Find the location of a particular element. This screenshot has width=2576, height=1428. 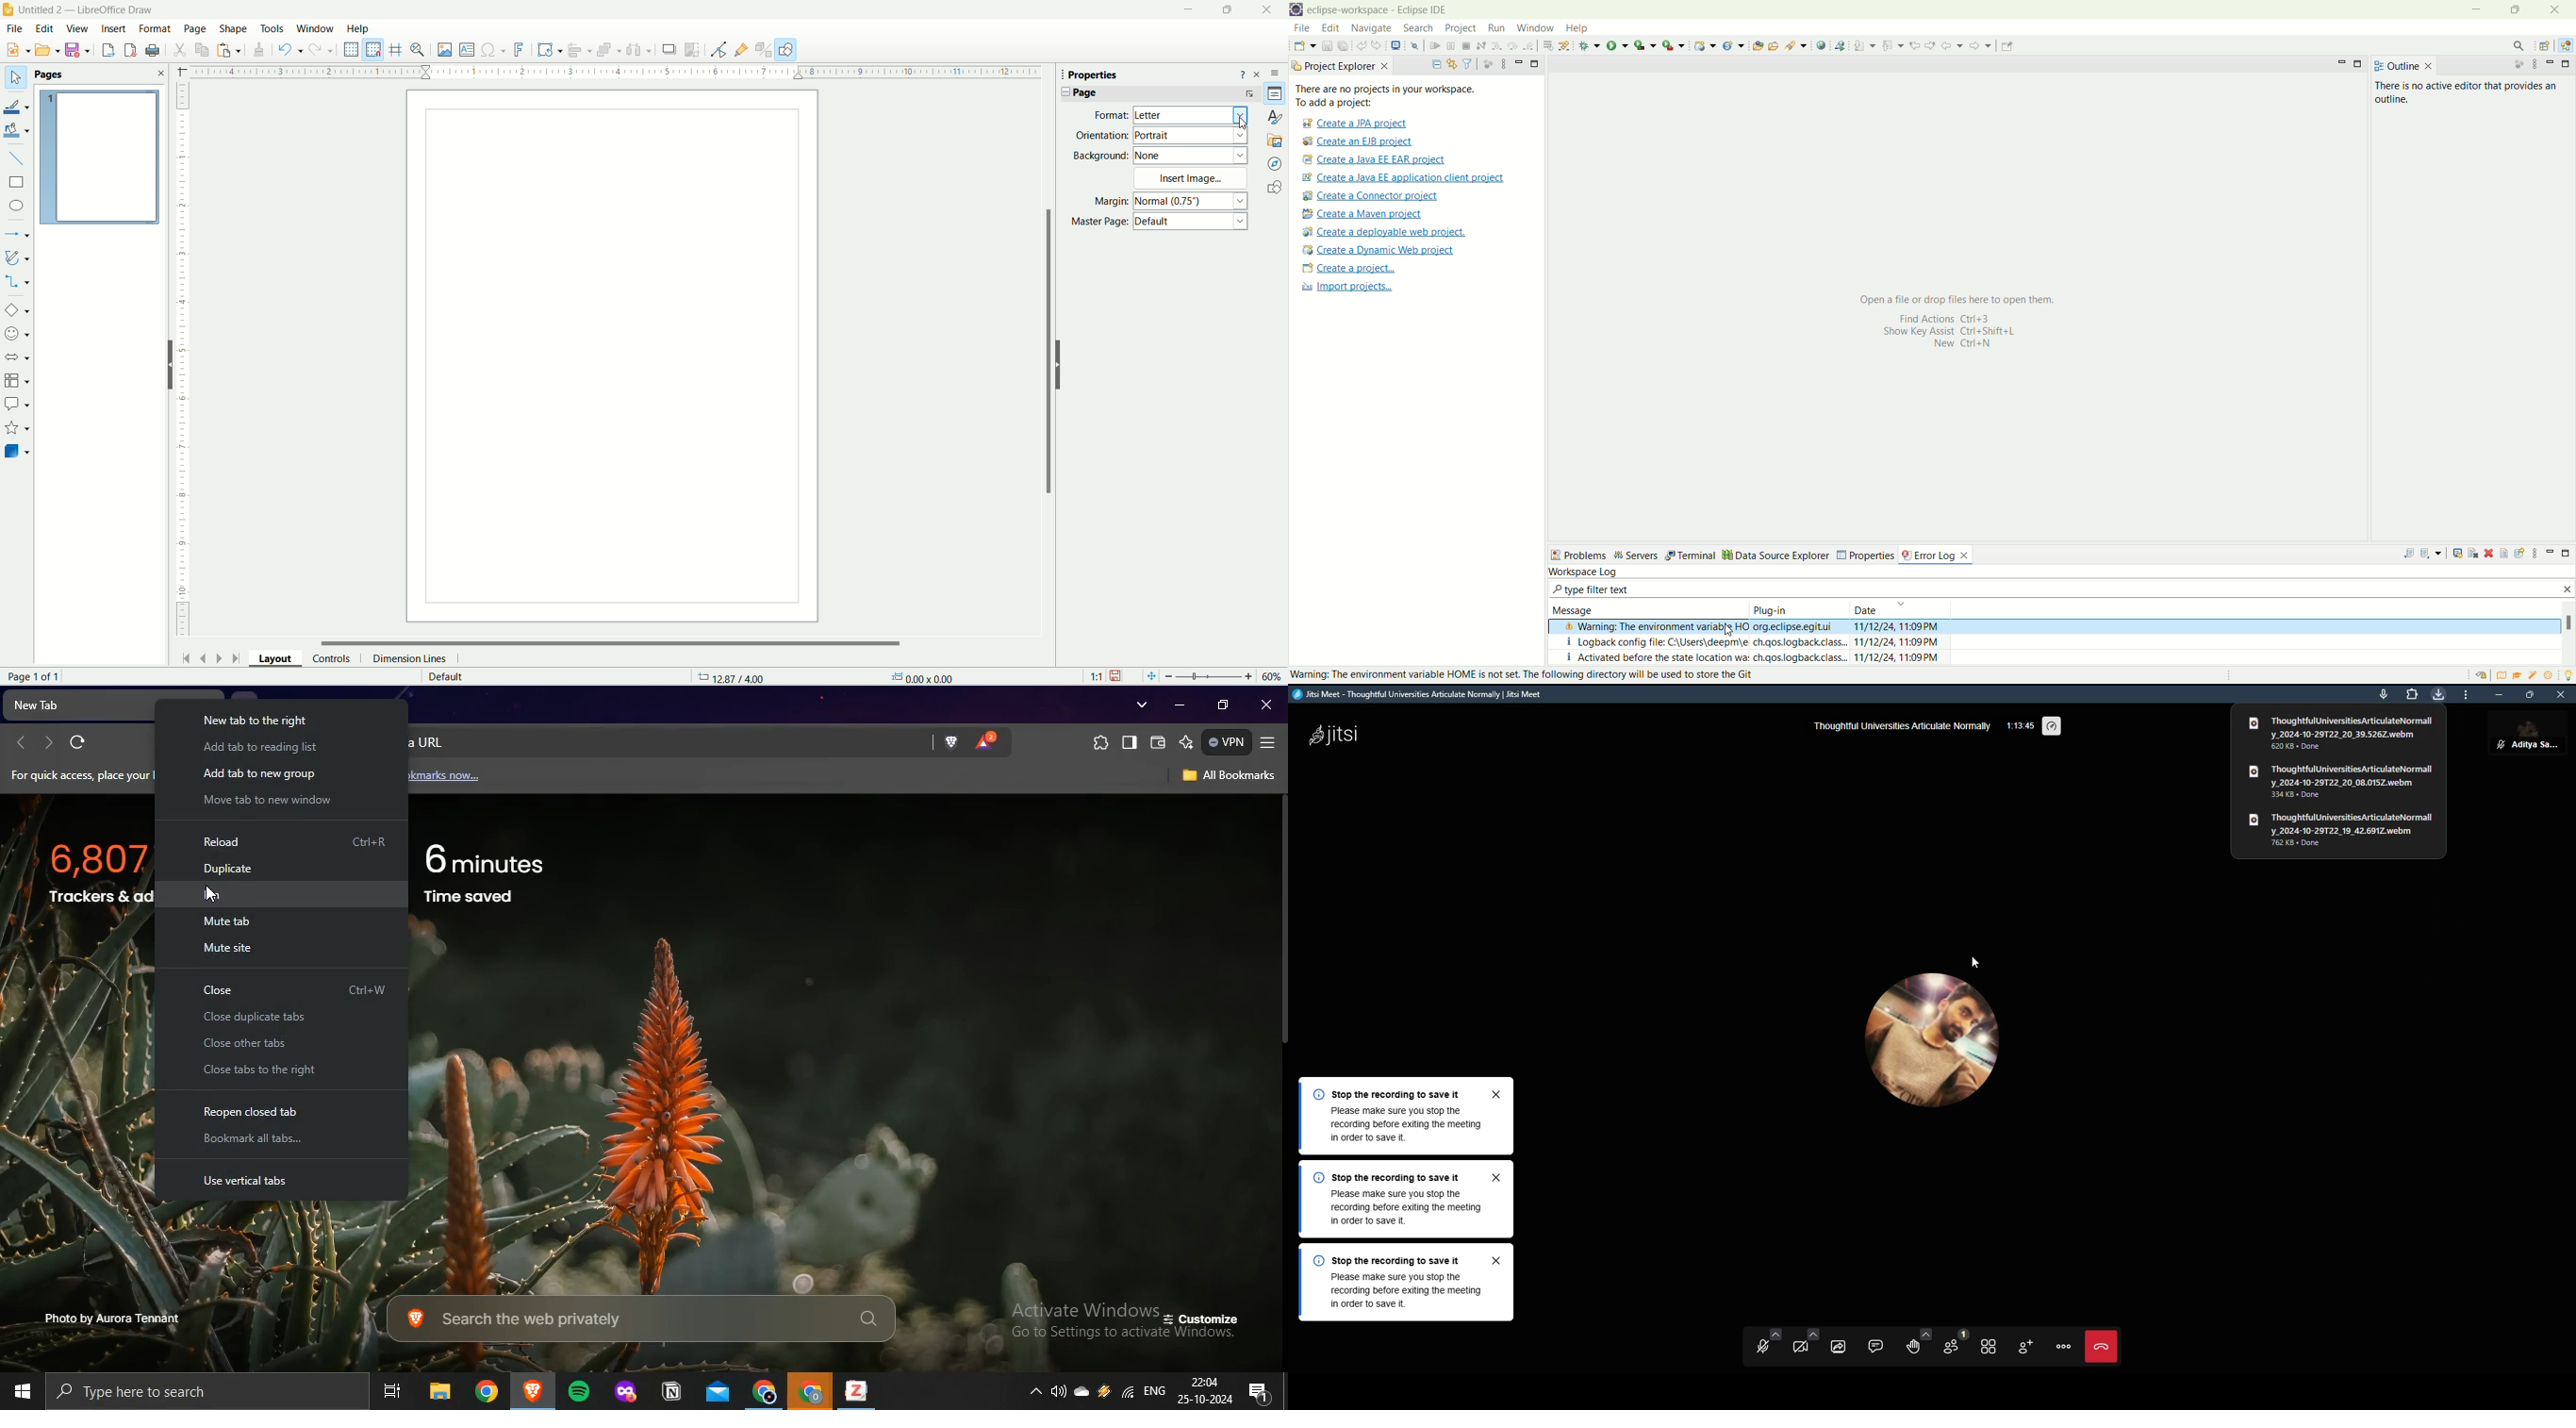

brave shield is located at coordinates (949, 742).